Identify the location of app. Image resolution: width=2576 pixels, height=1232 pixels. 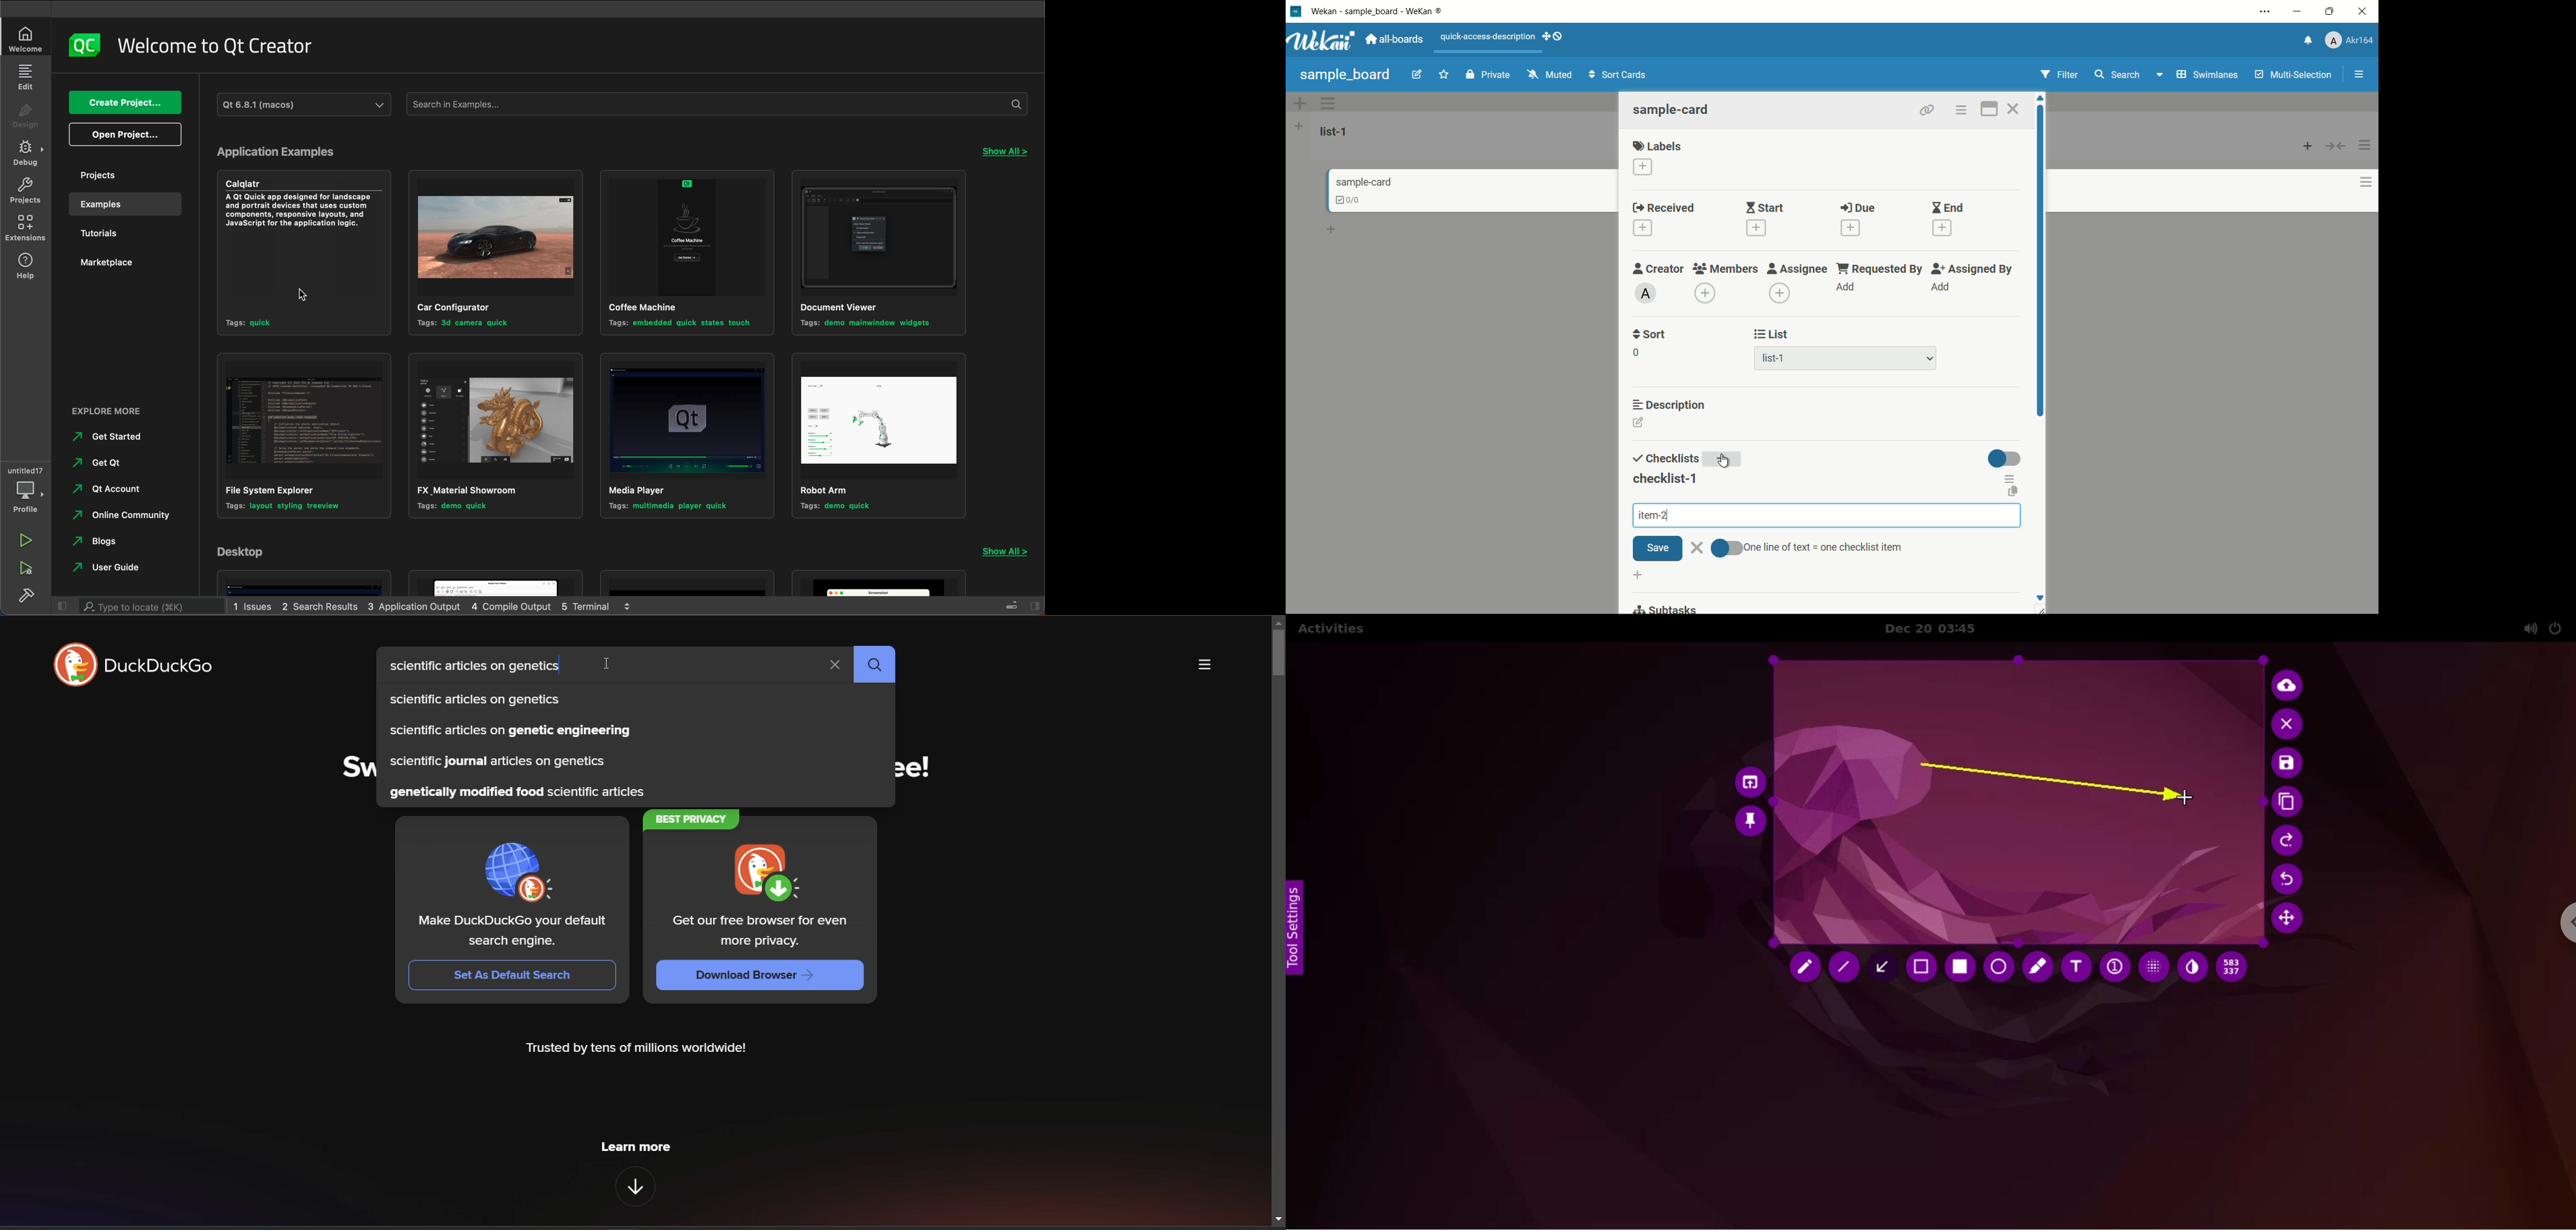
(305, 583).